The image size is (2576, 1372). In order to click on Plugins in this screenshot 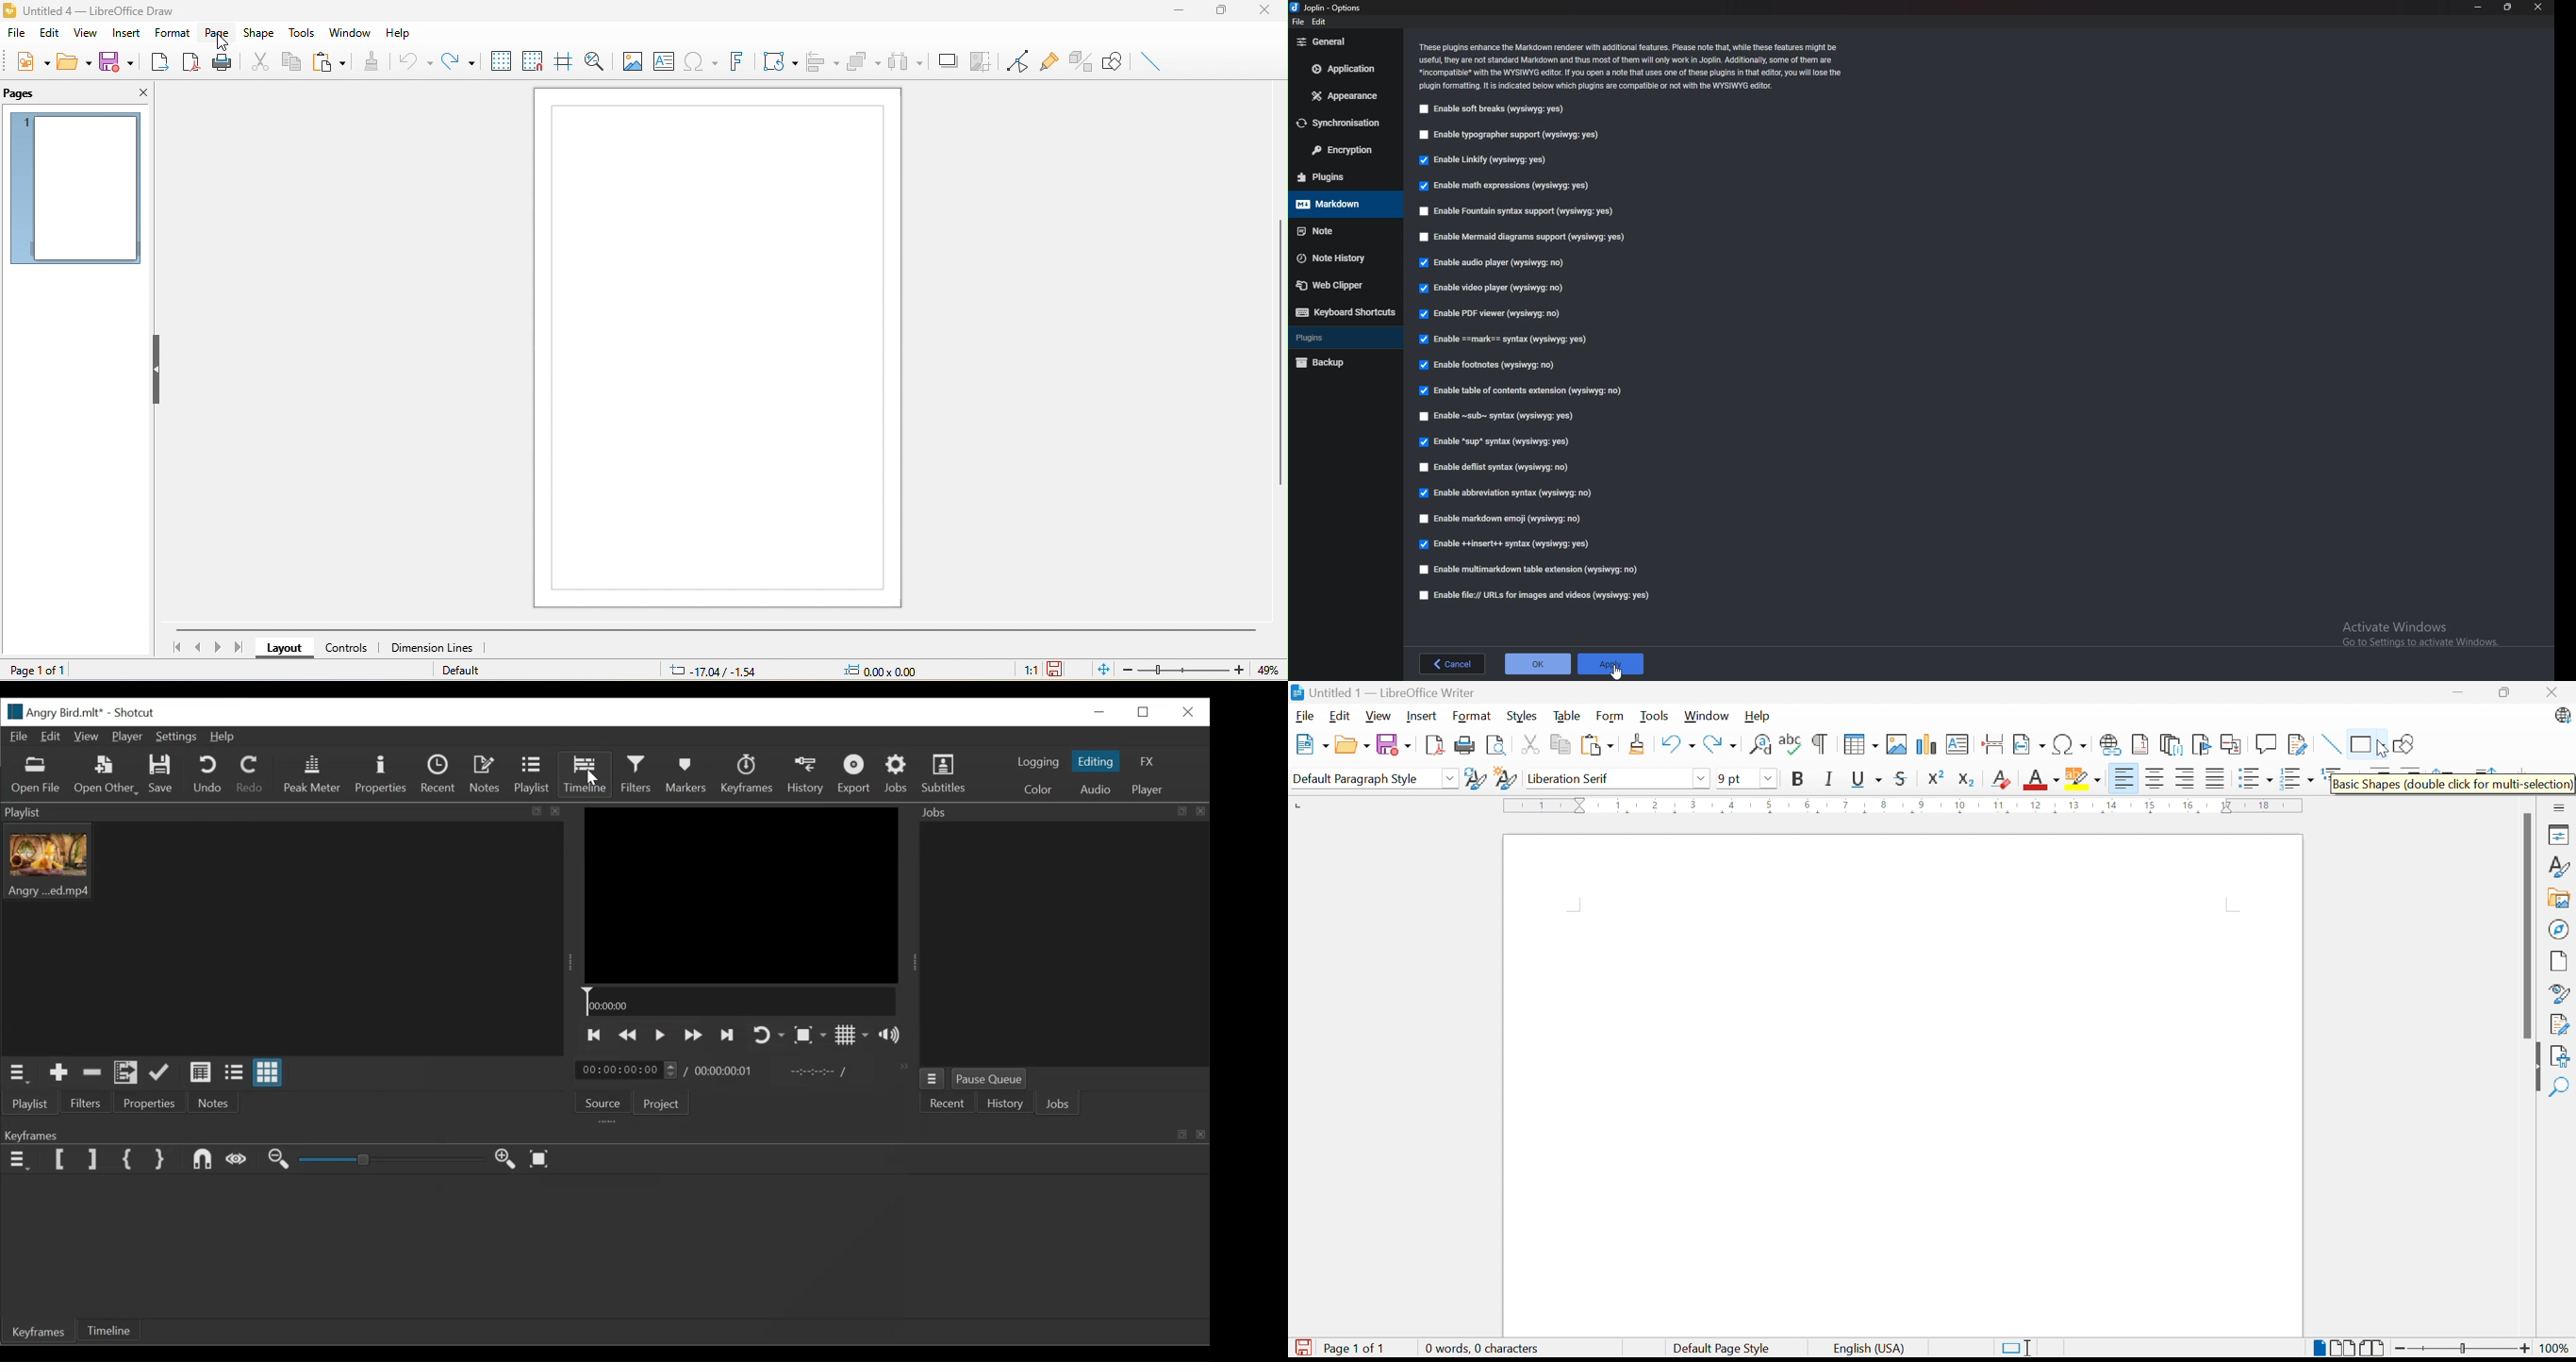, I will do `click(1338, 178)`.